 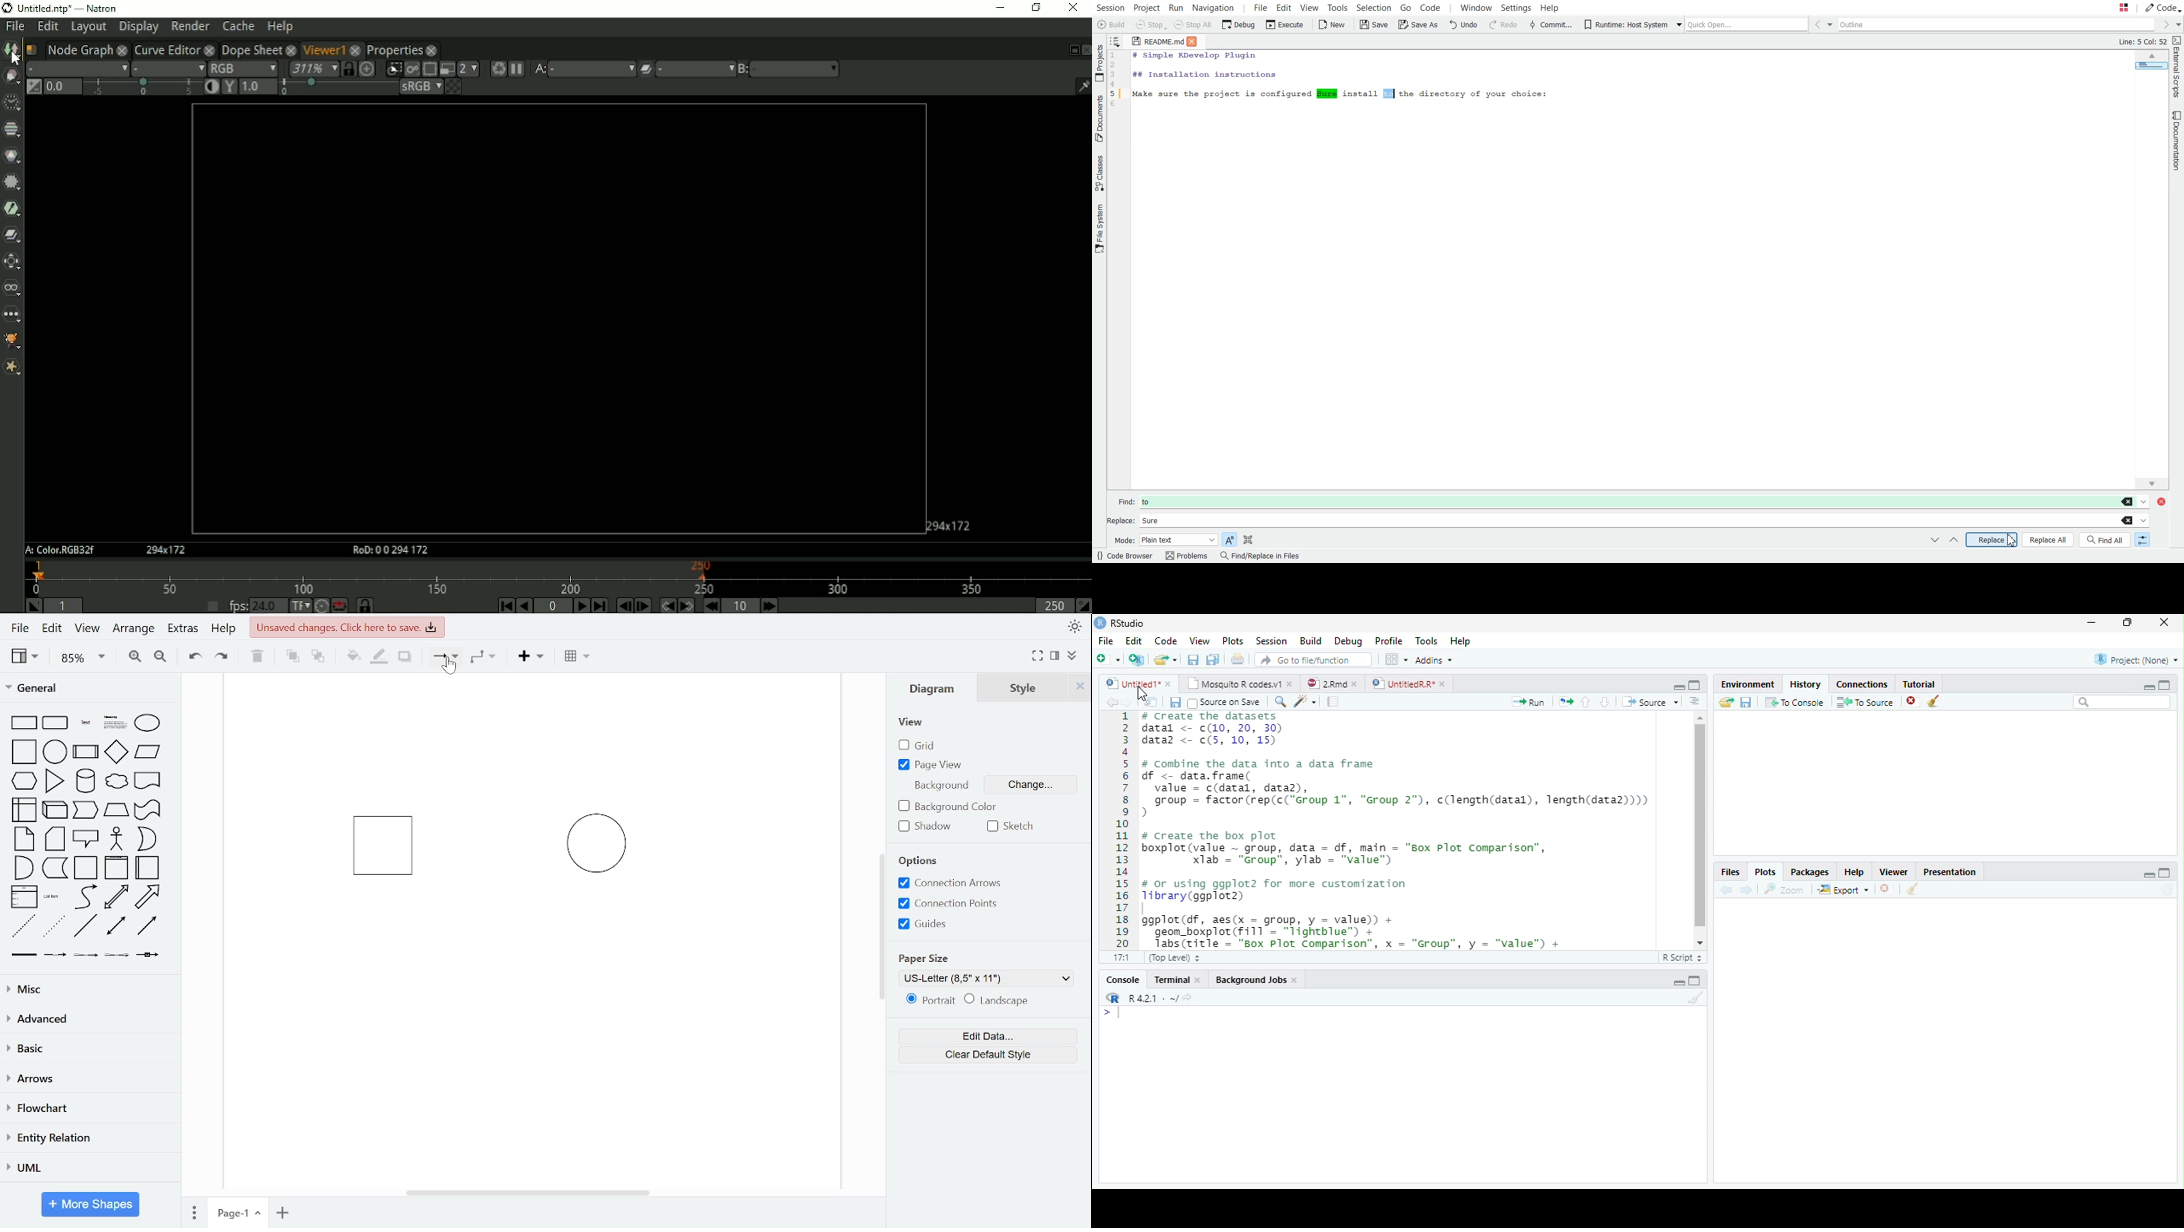 I want to click on table, so click(x=579, y=657).